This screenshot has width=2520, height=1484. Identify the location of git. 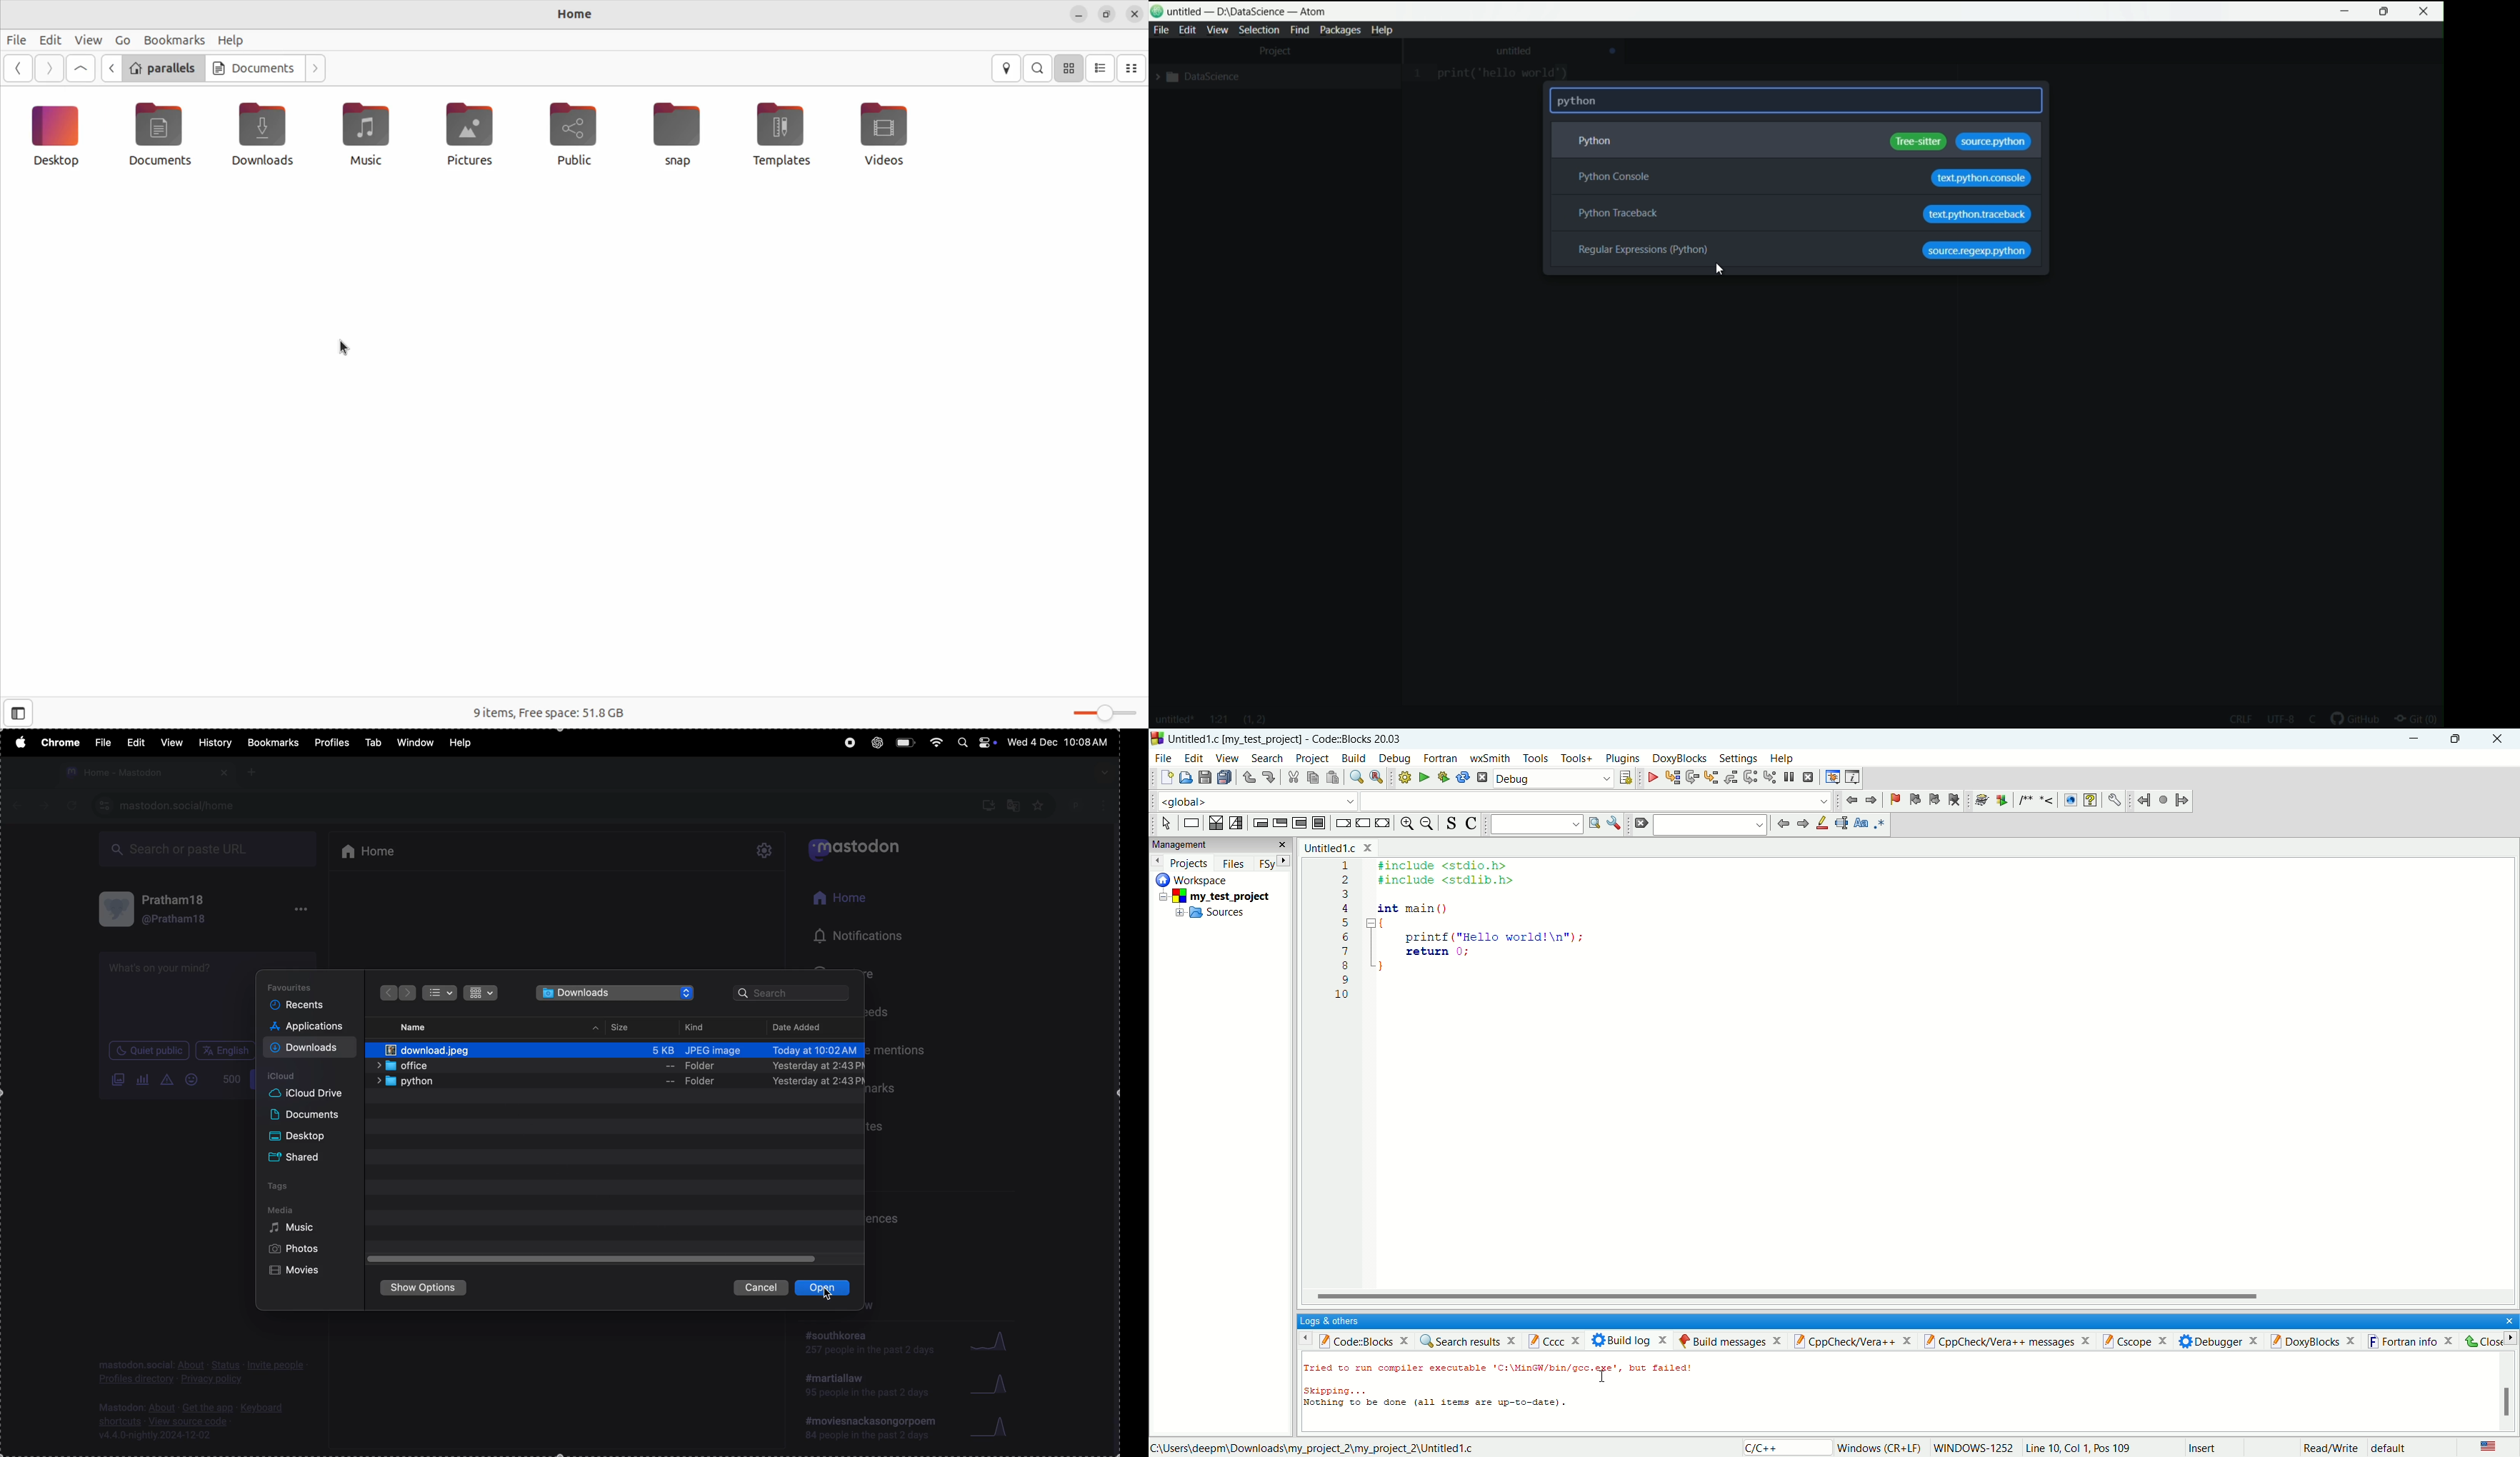
(2420, 720).